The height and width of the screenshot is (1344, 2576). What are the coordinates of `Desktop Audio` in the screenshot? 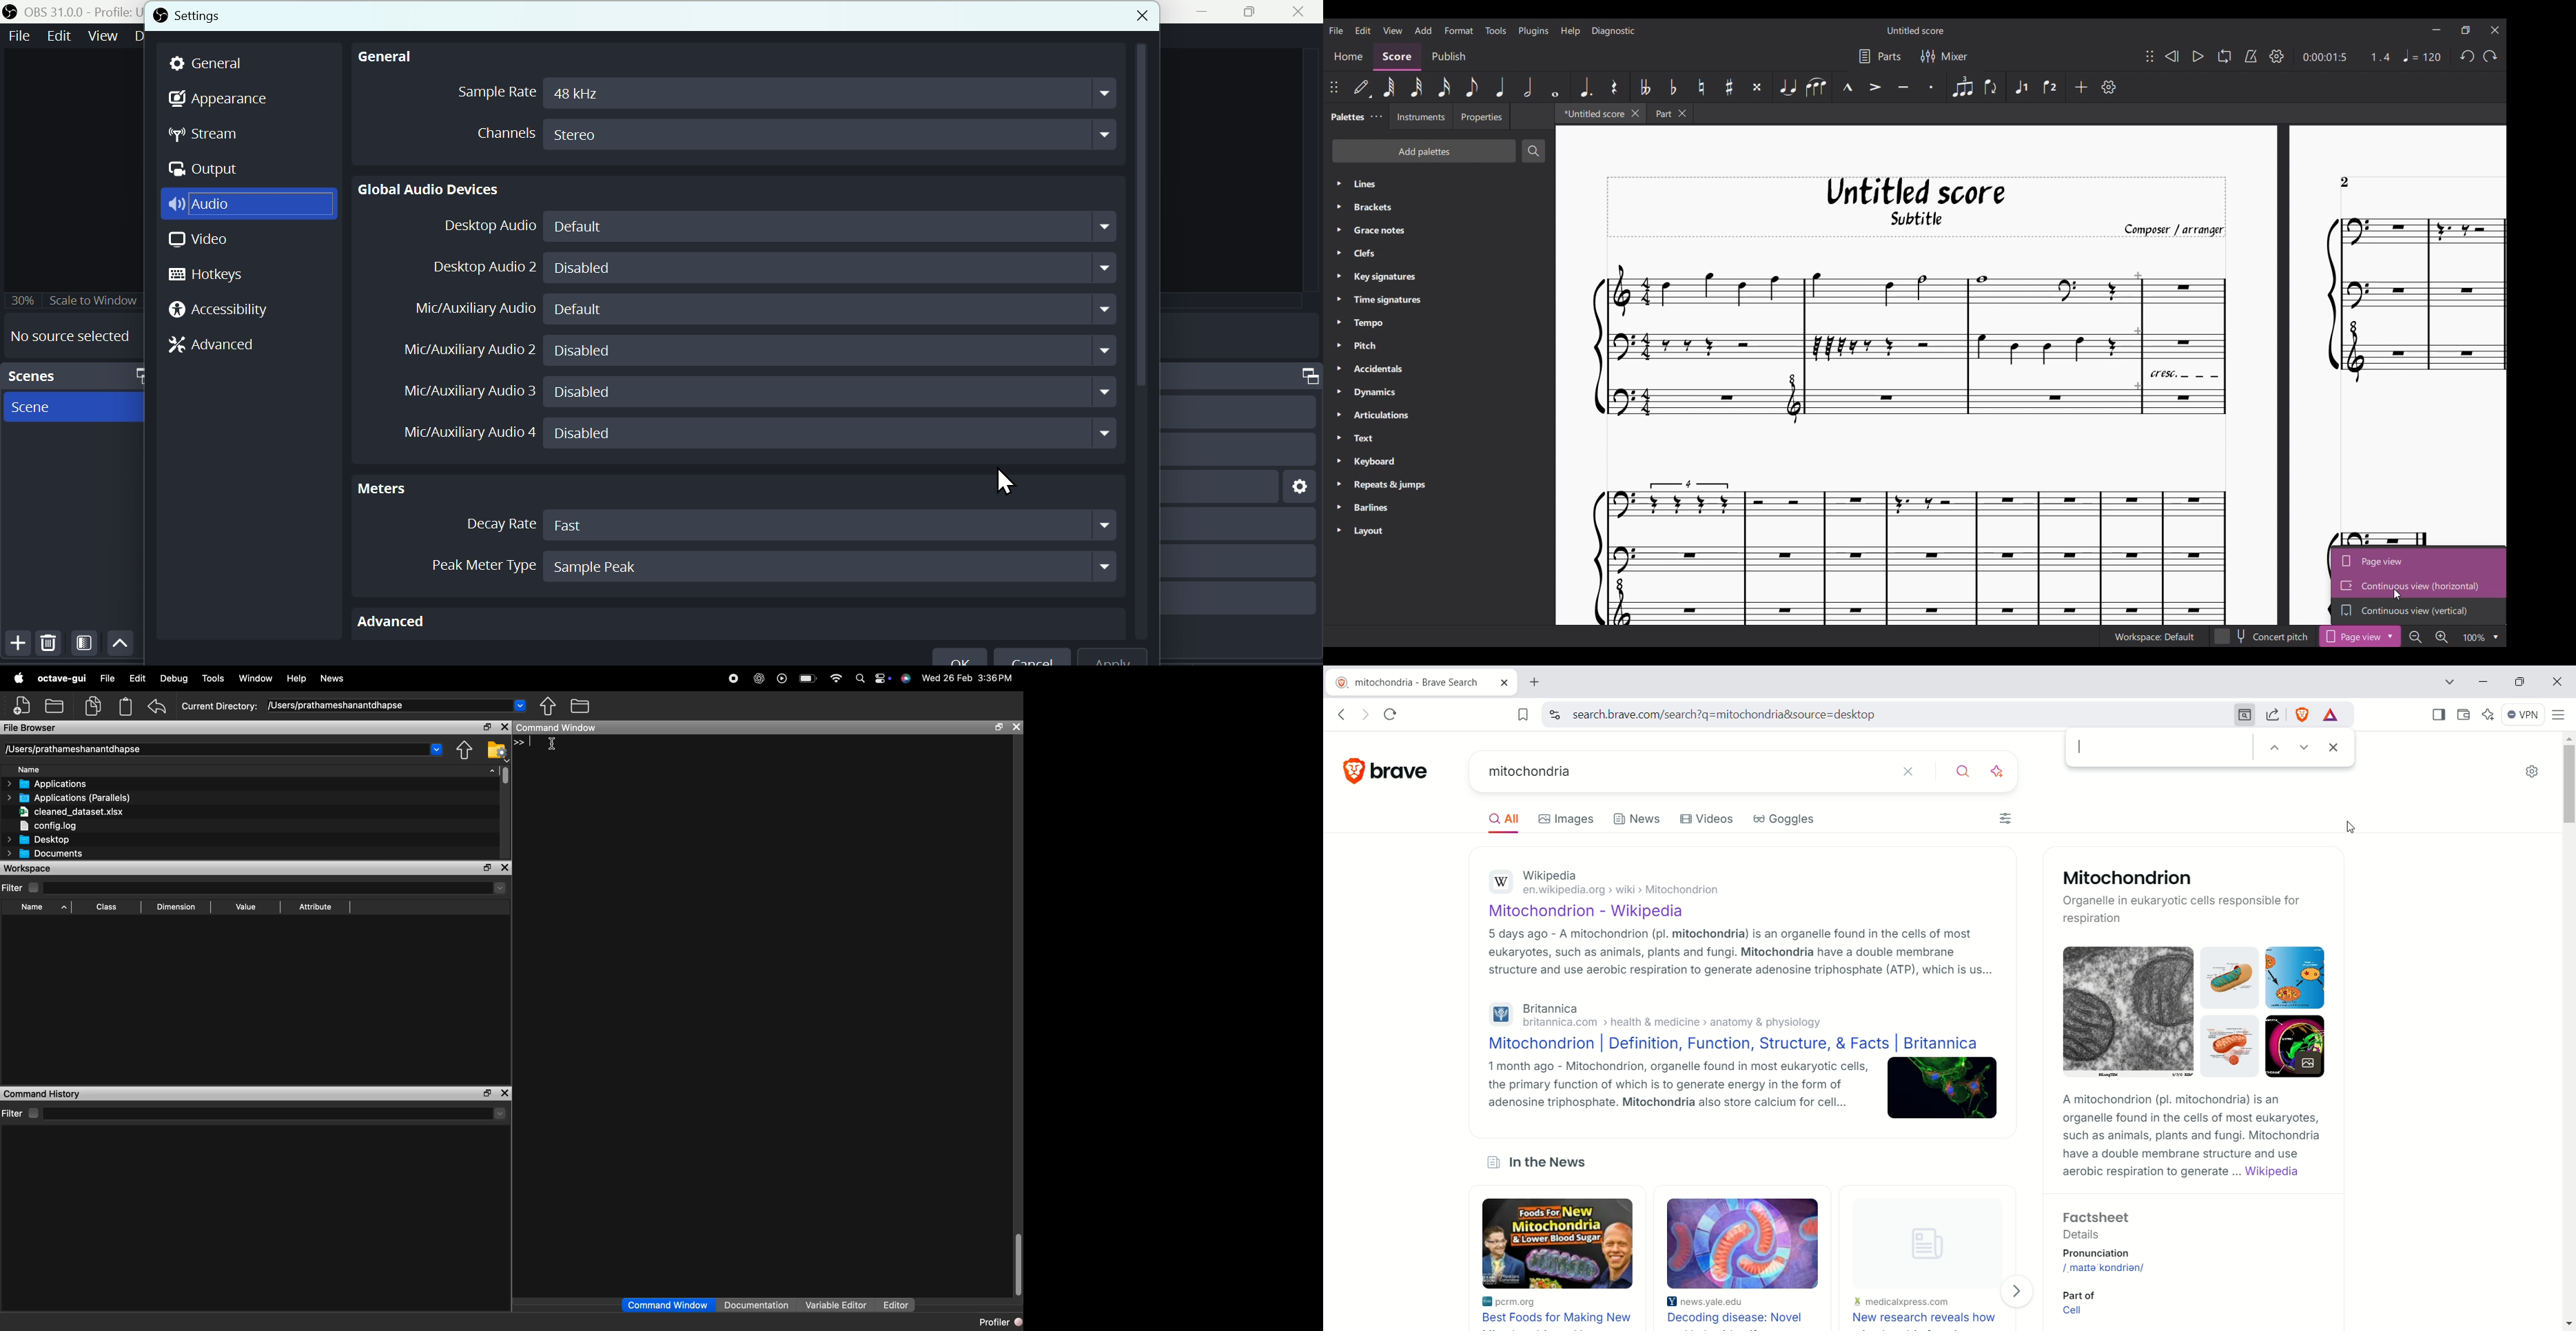 It's located at (491, 228).